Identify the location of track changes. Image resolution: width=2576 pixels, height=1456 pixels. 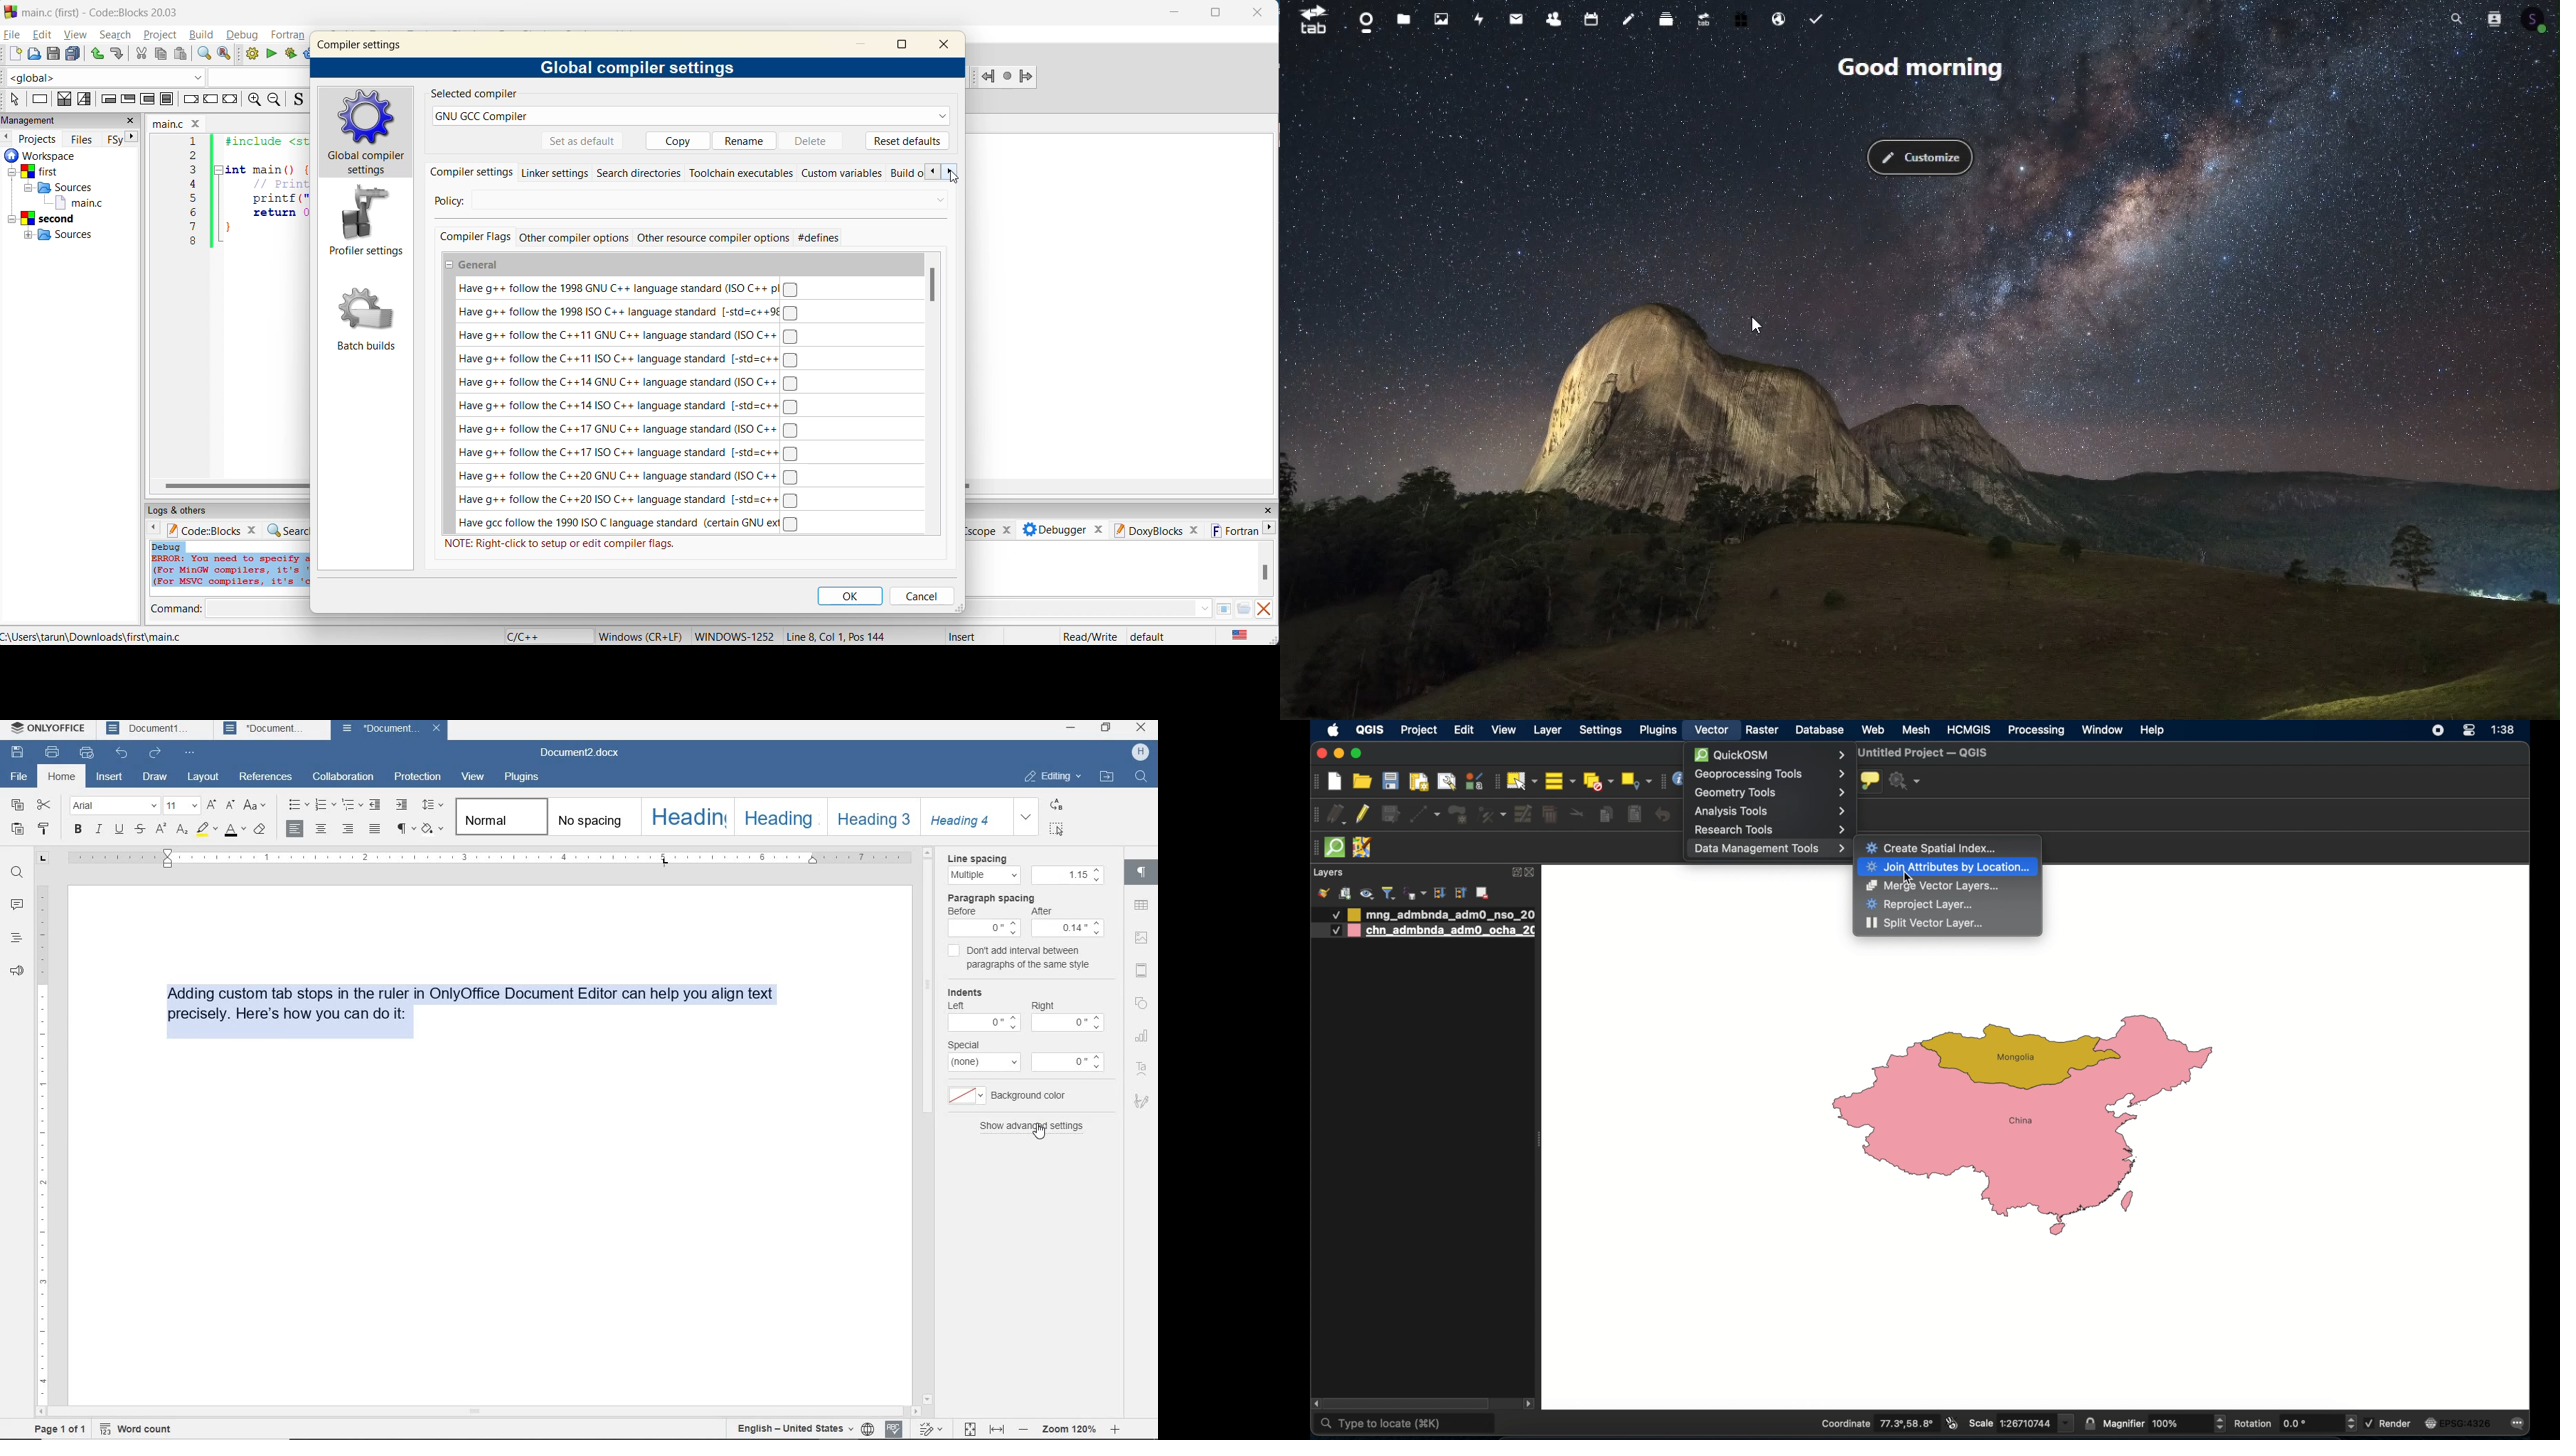
(932, 1428).